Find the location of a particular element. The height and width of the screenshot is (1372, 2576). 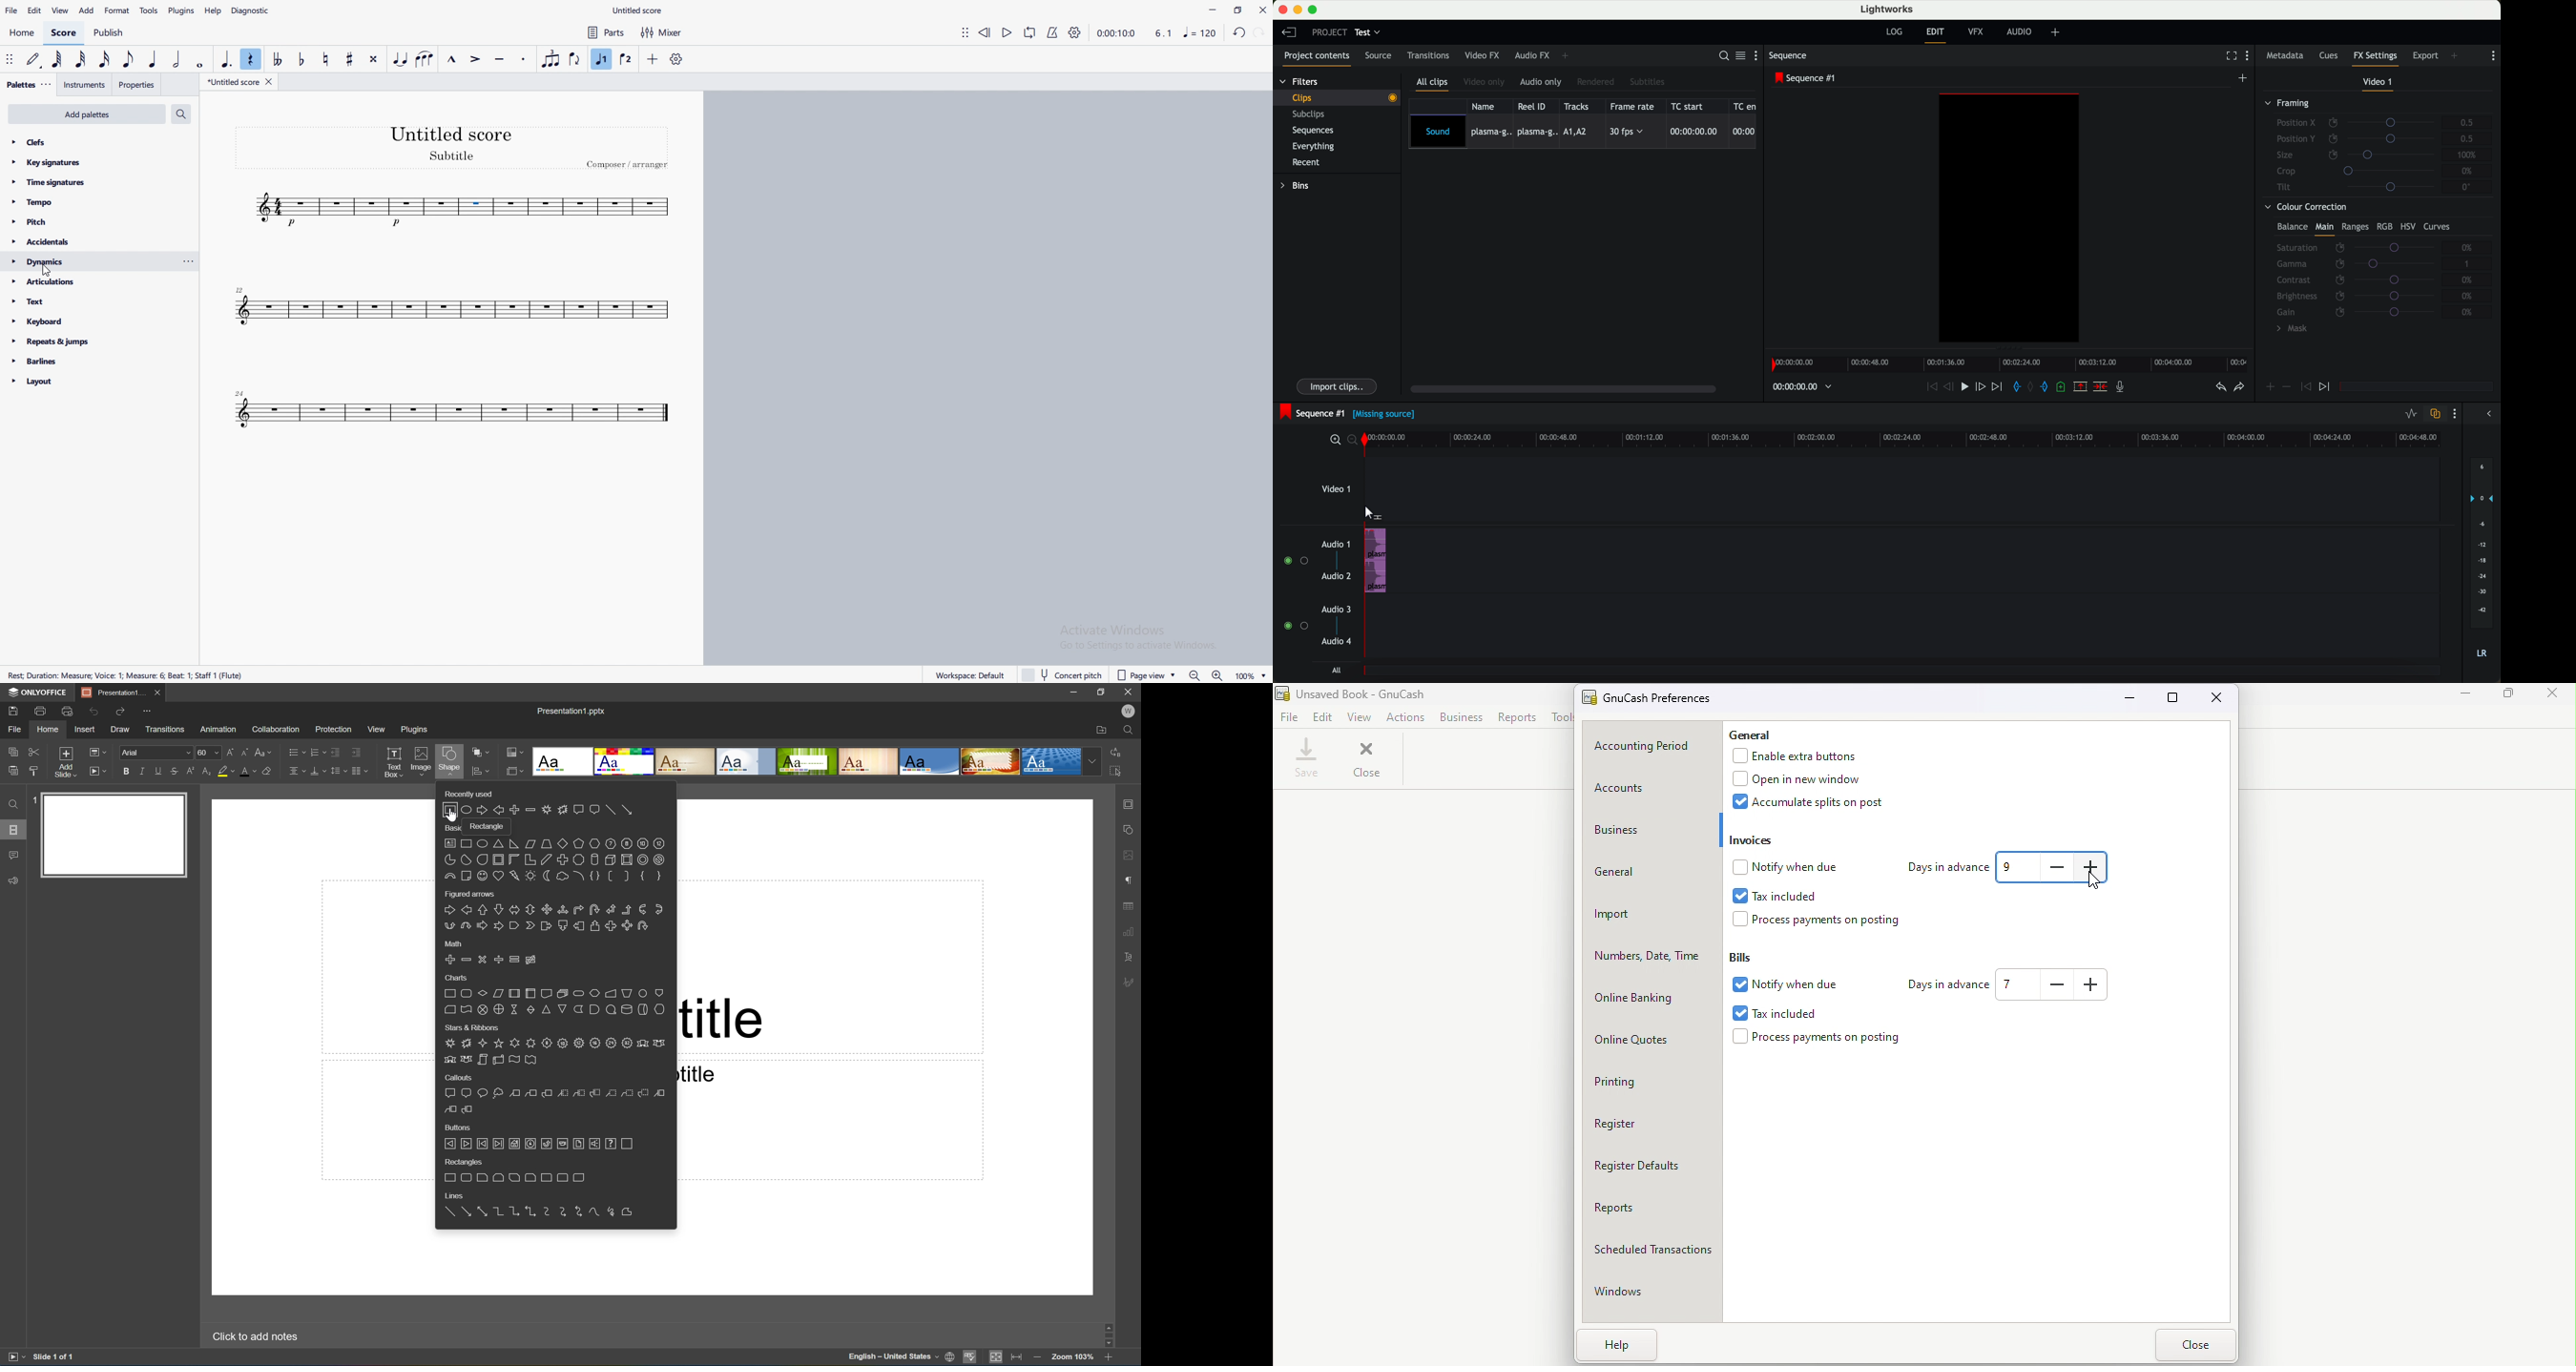

Fit to slide is located at coordinates (998, 1359).